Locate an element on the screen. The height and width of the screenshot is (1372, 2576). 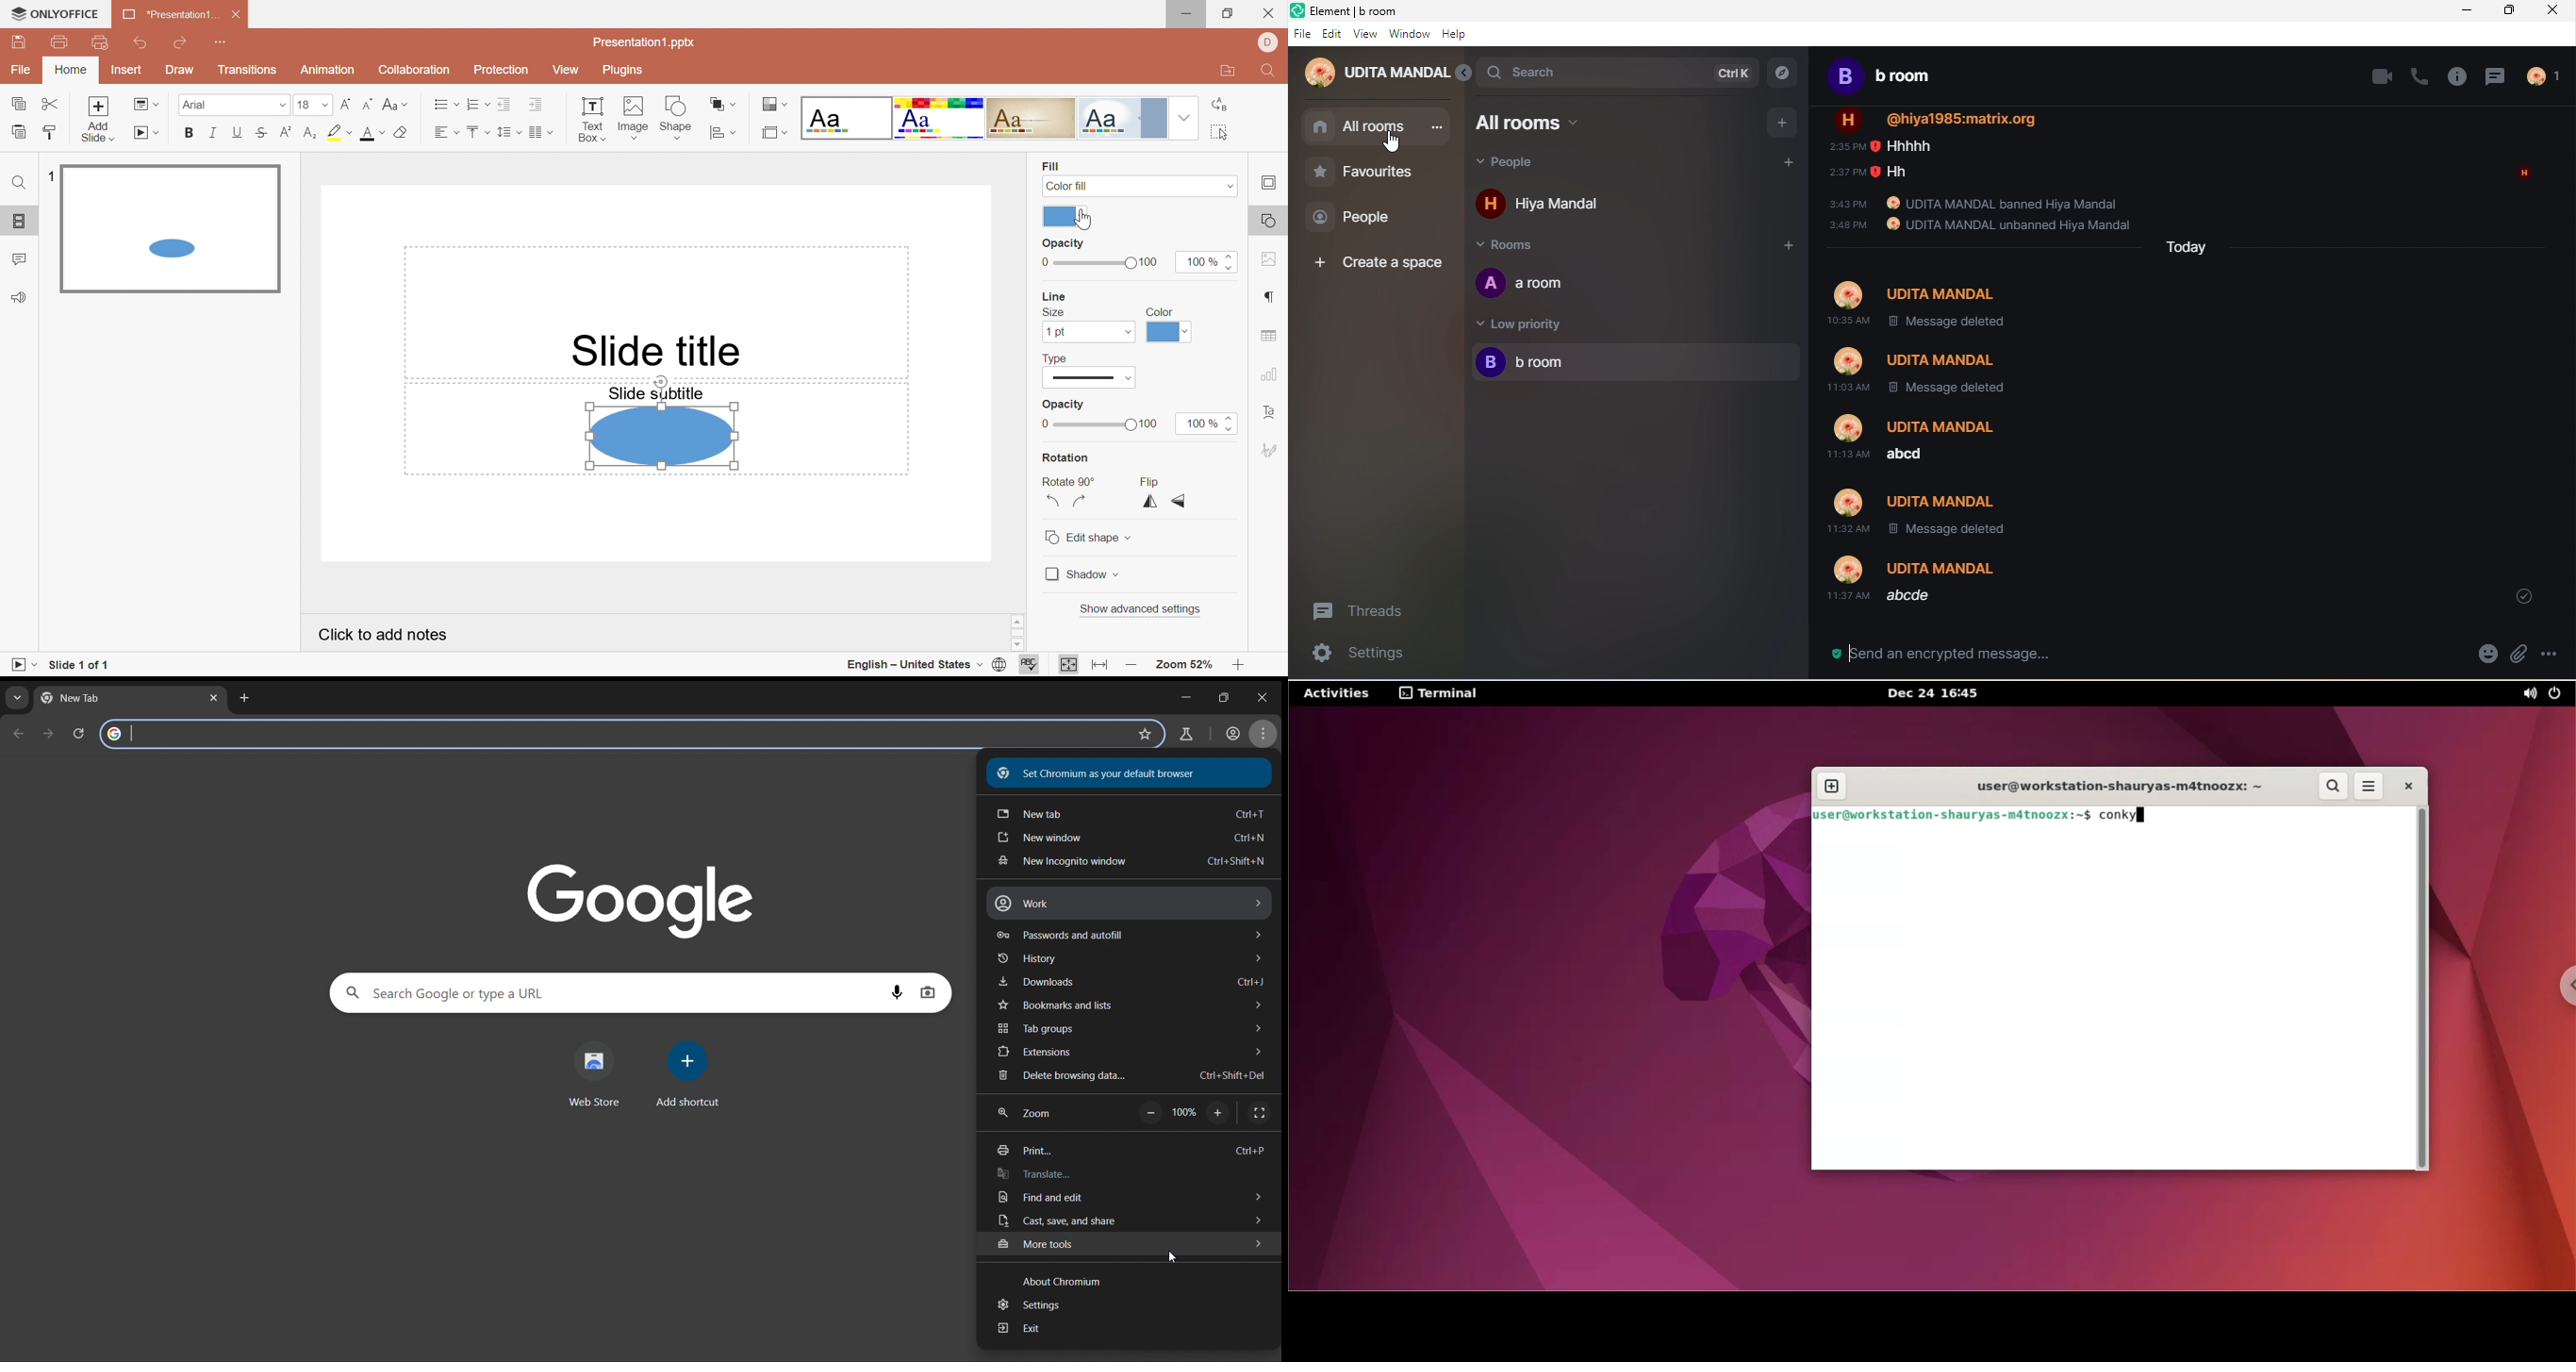
Select all is located at coordinates (1220, 132).